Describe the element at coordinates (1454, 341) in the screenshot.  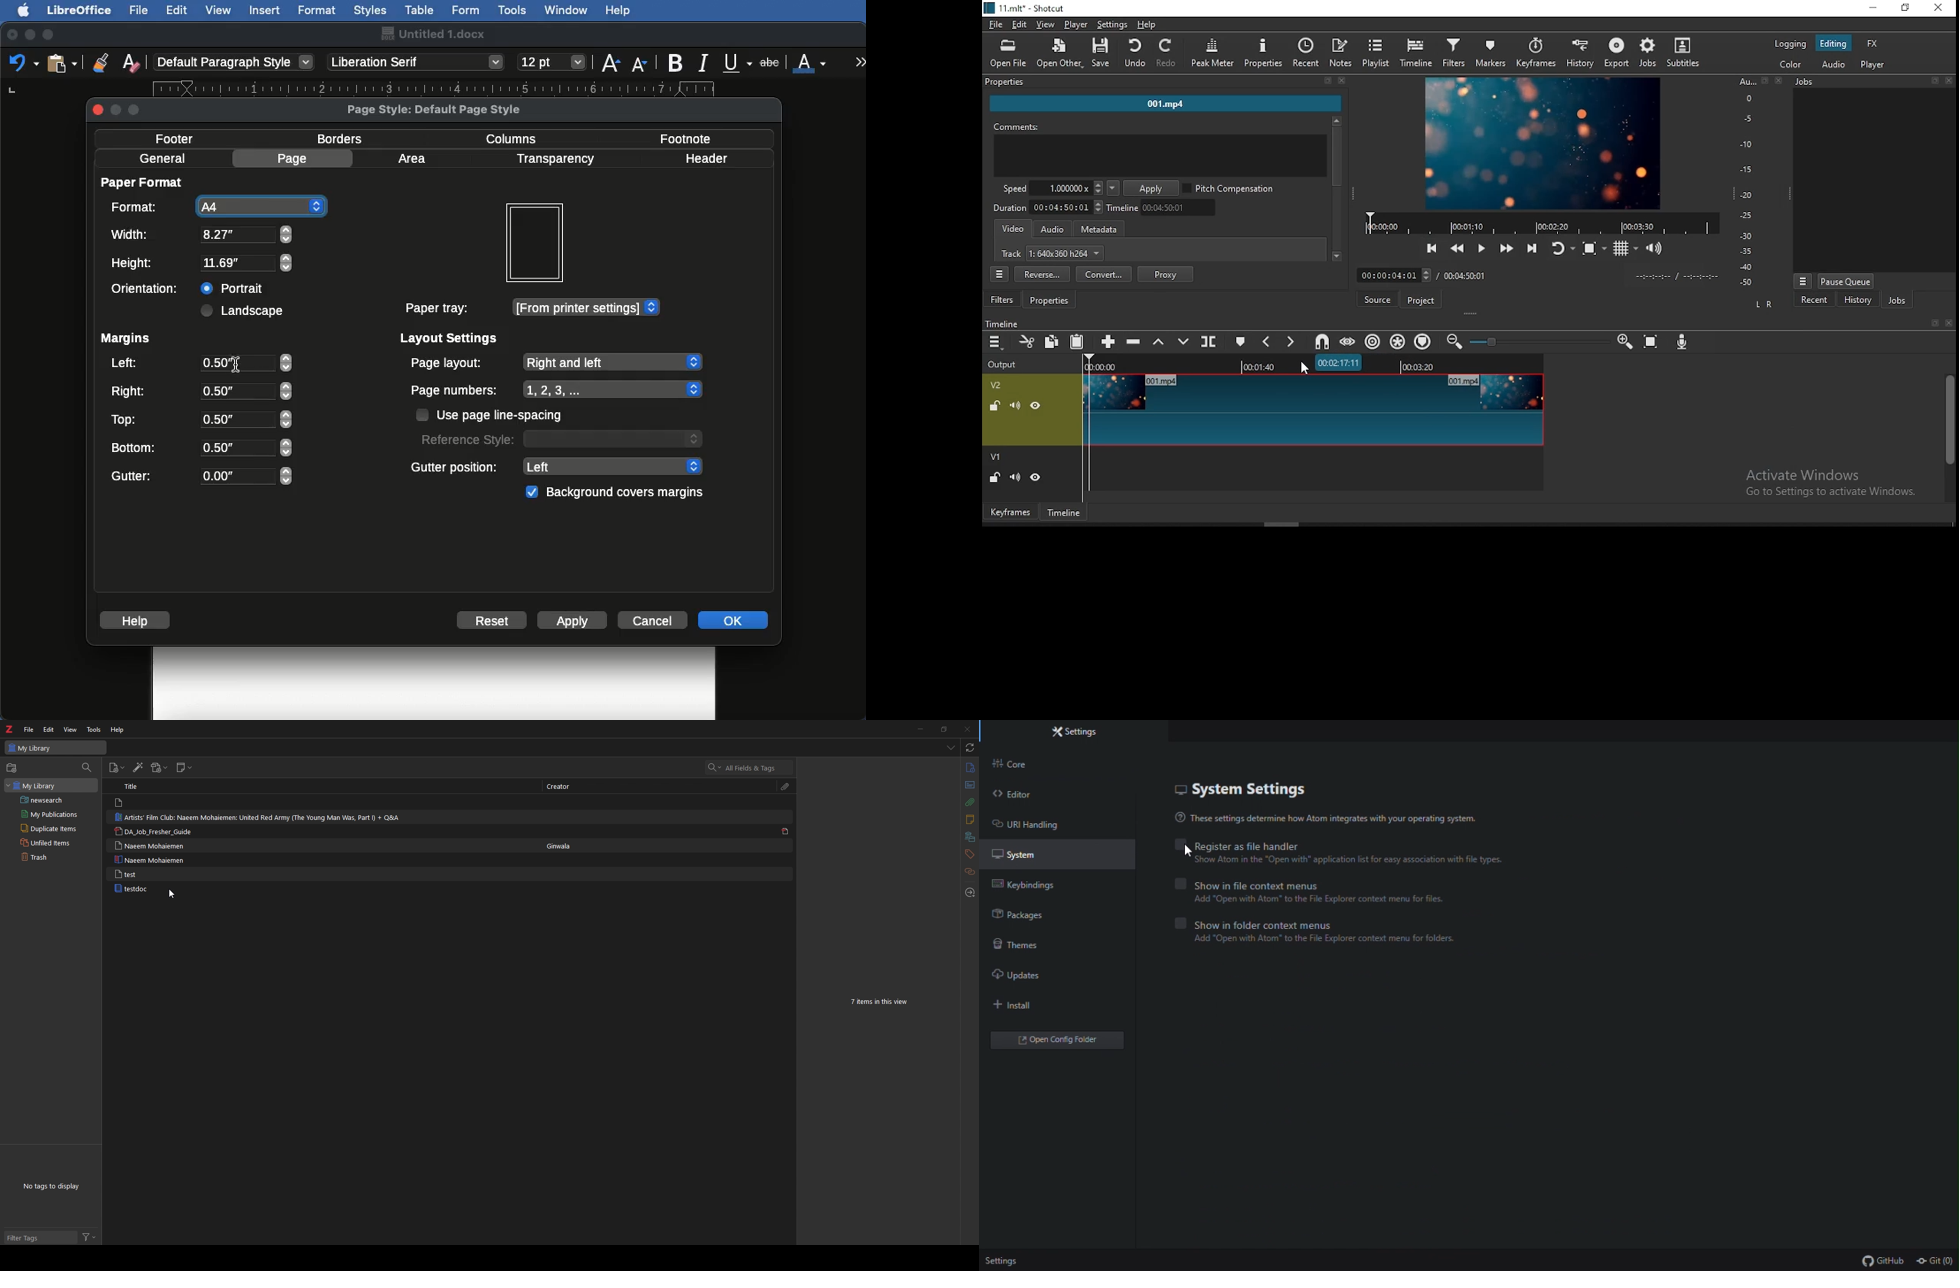
I see `zoom timeline out` at that location.